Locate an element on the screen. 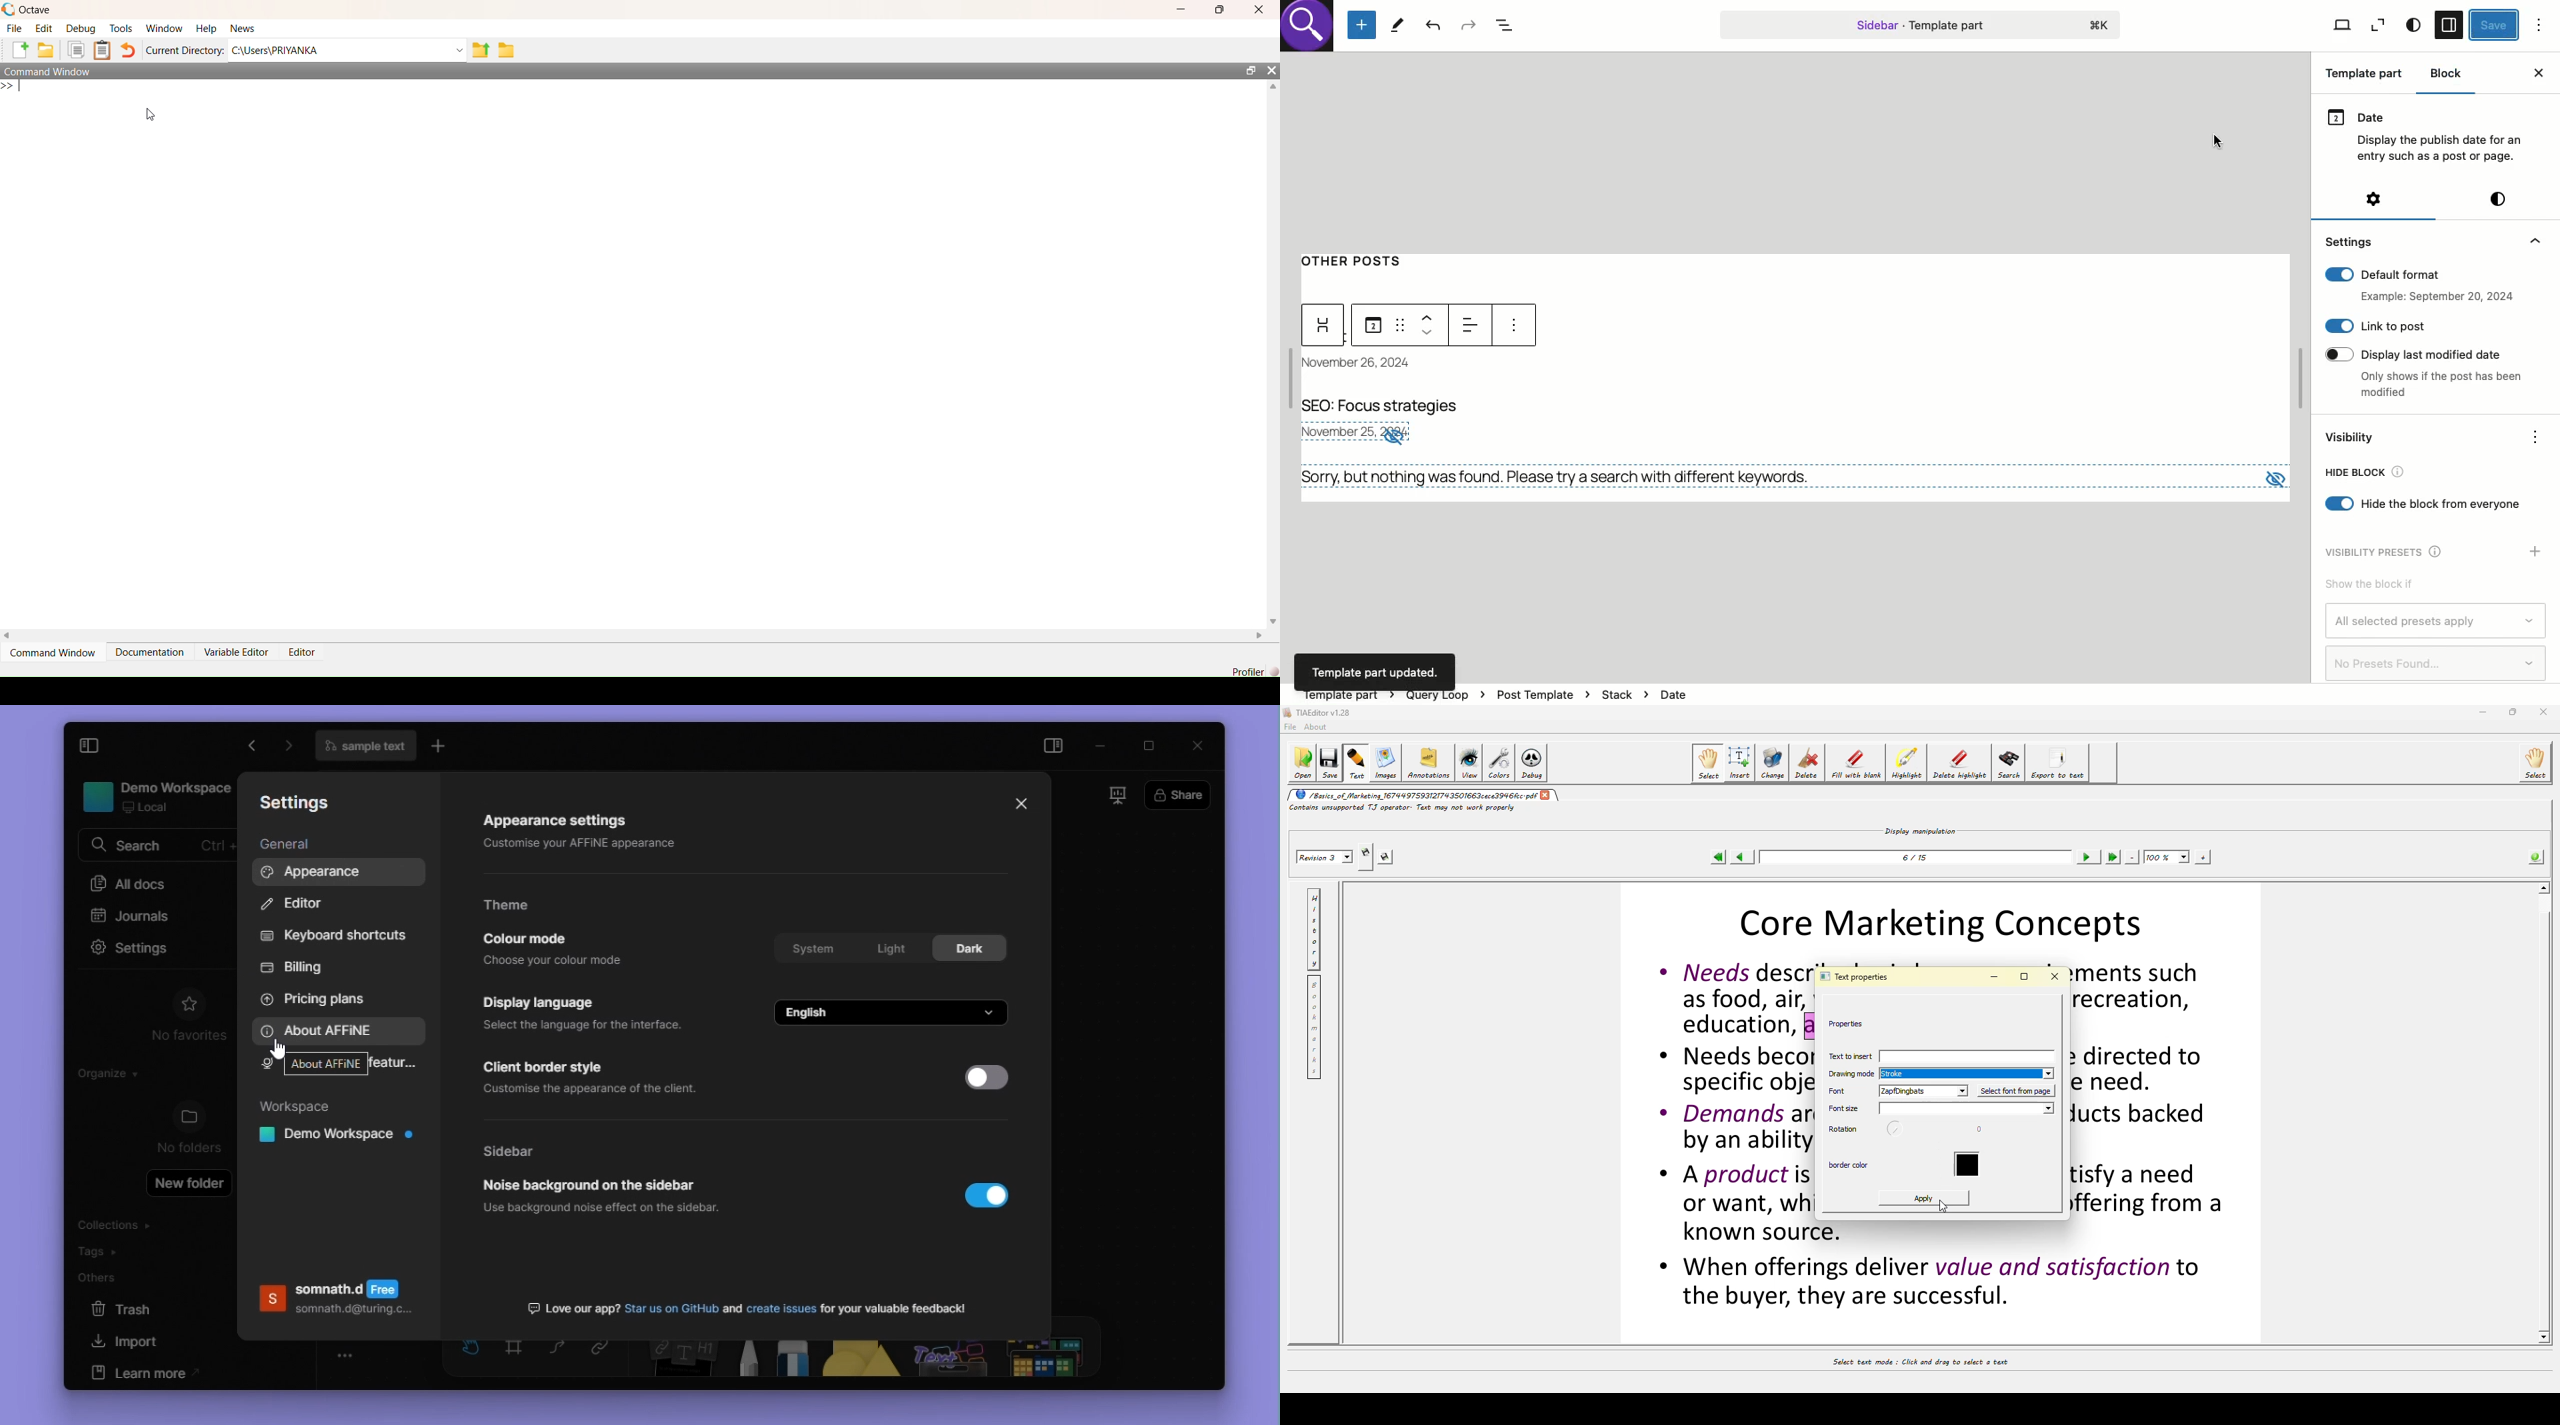  select is located at coordinates (1709, 763).